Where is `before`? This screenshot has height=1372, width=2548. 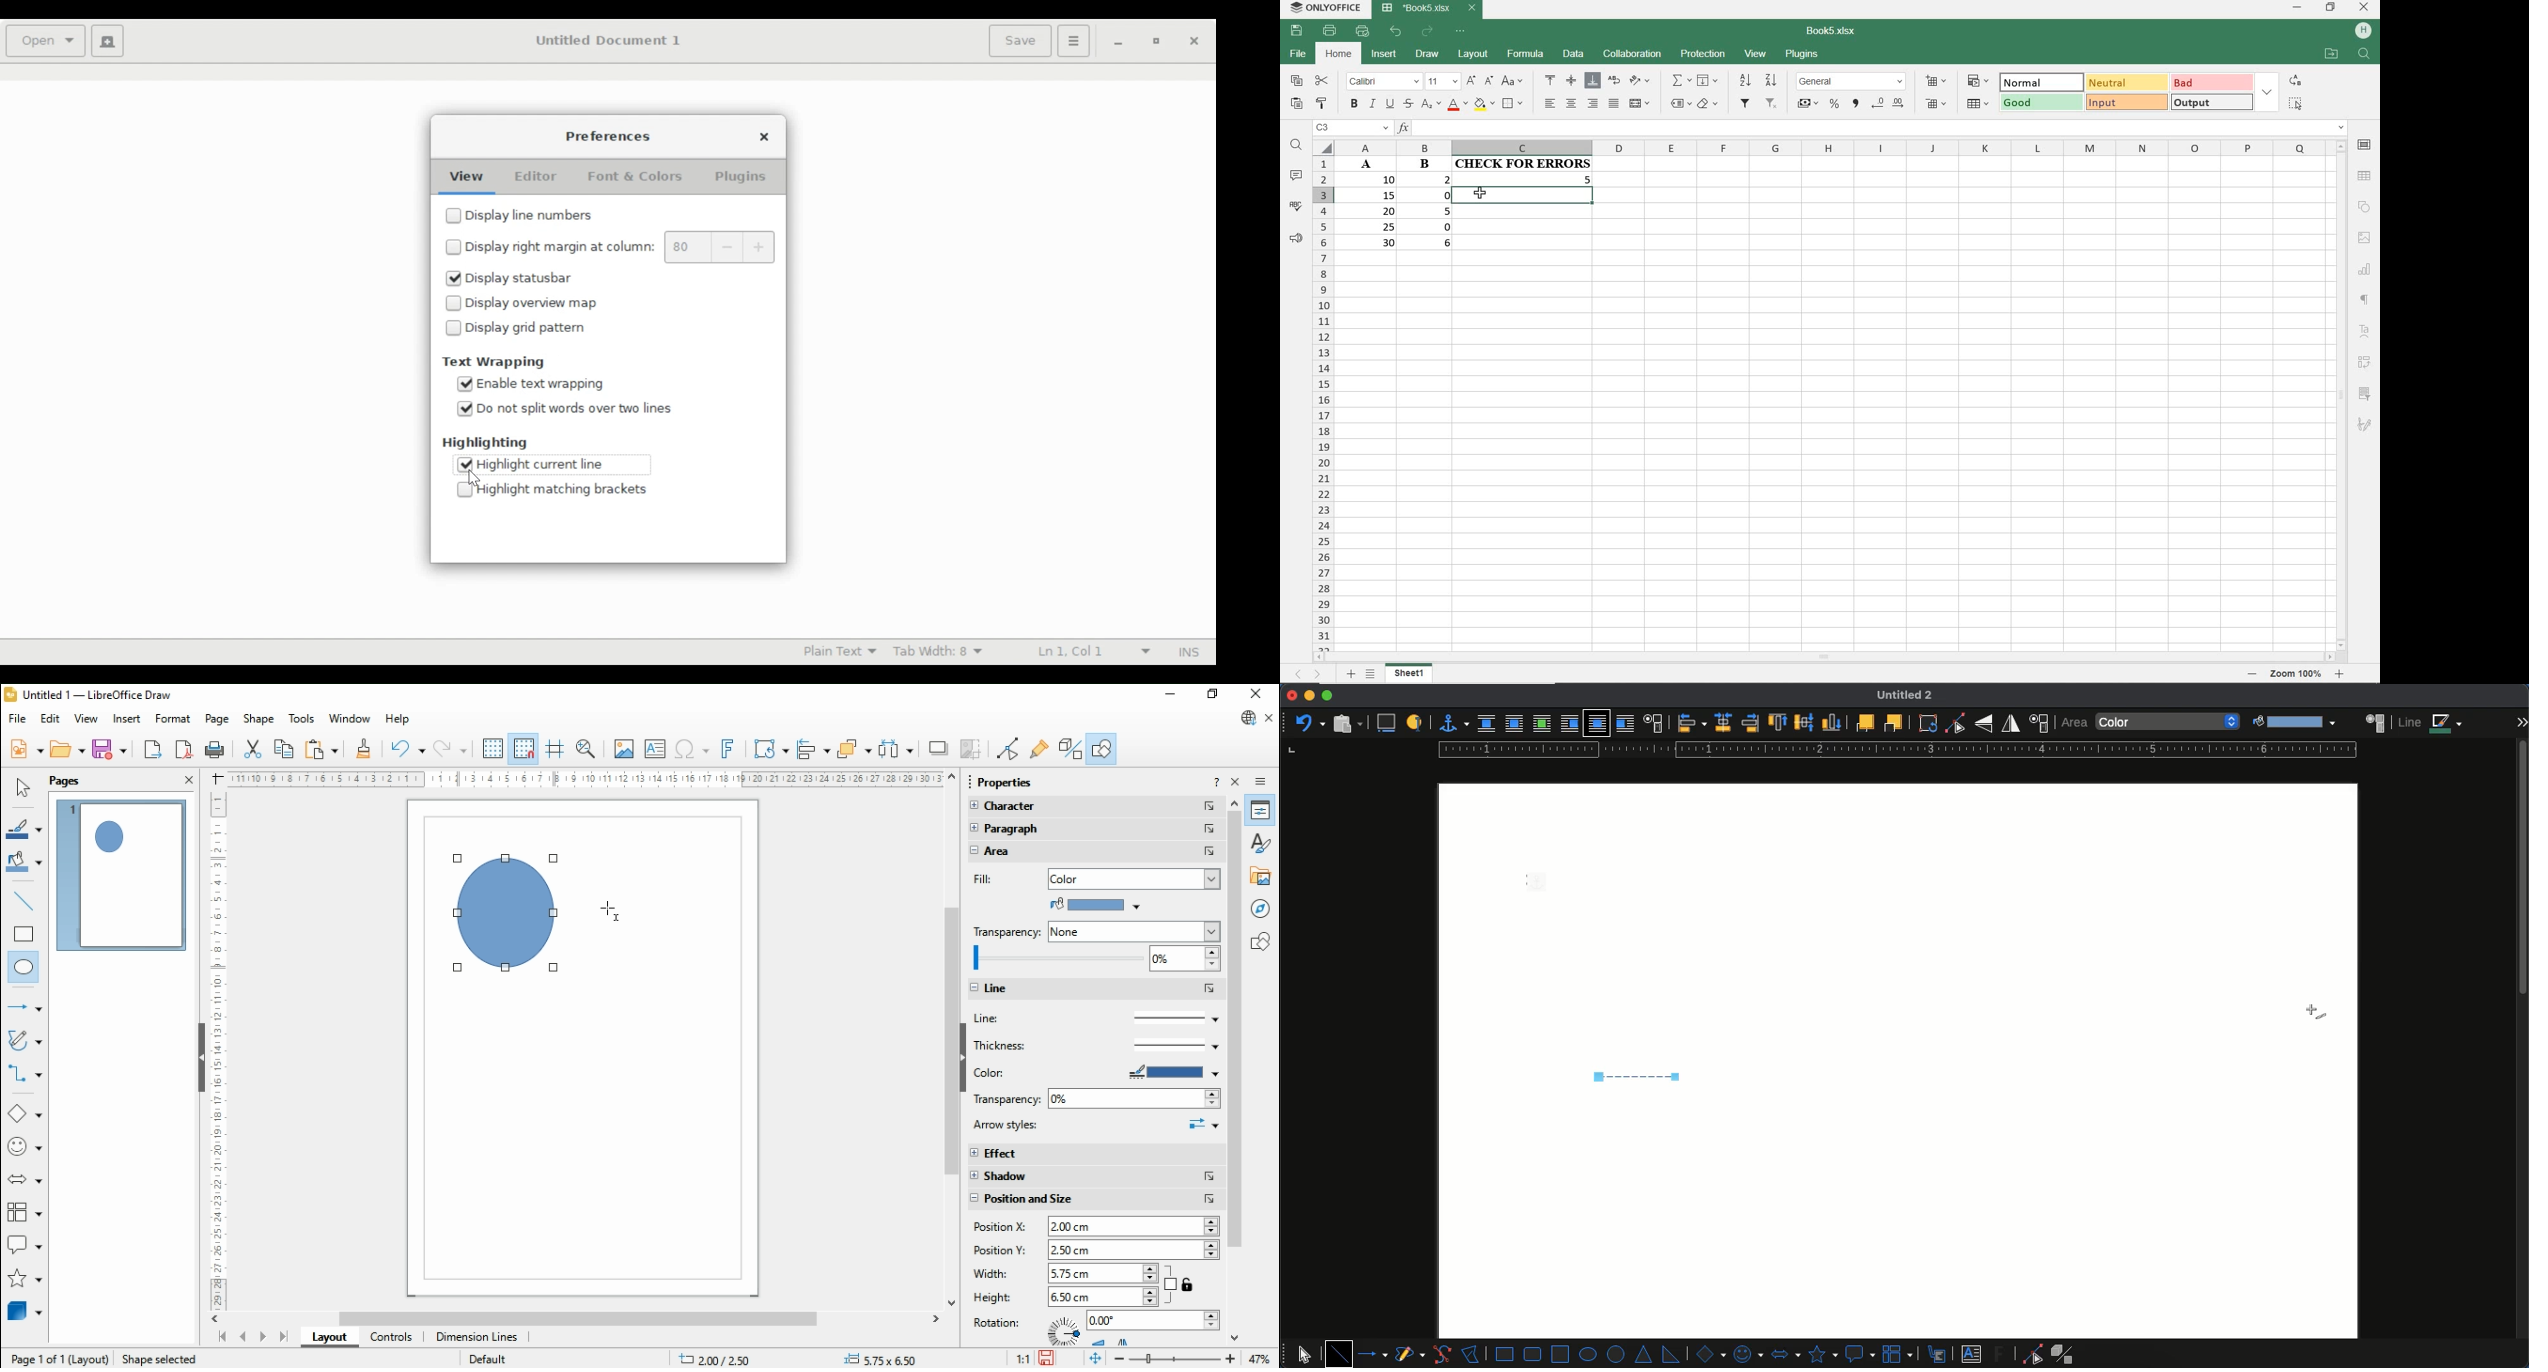
before is located at coordinates (1569, 724).